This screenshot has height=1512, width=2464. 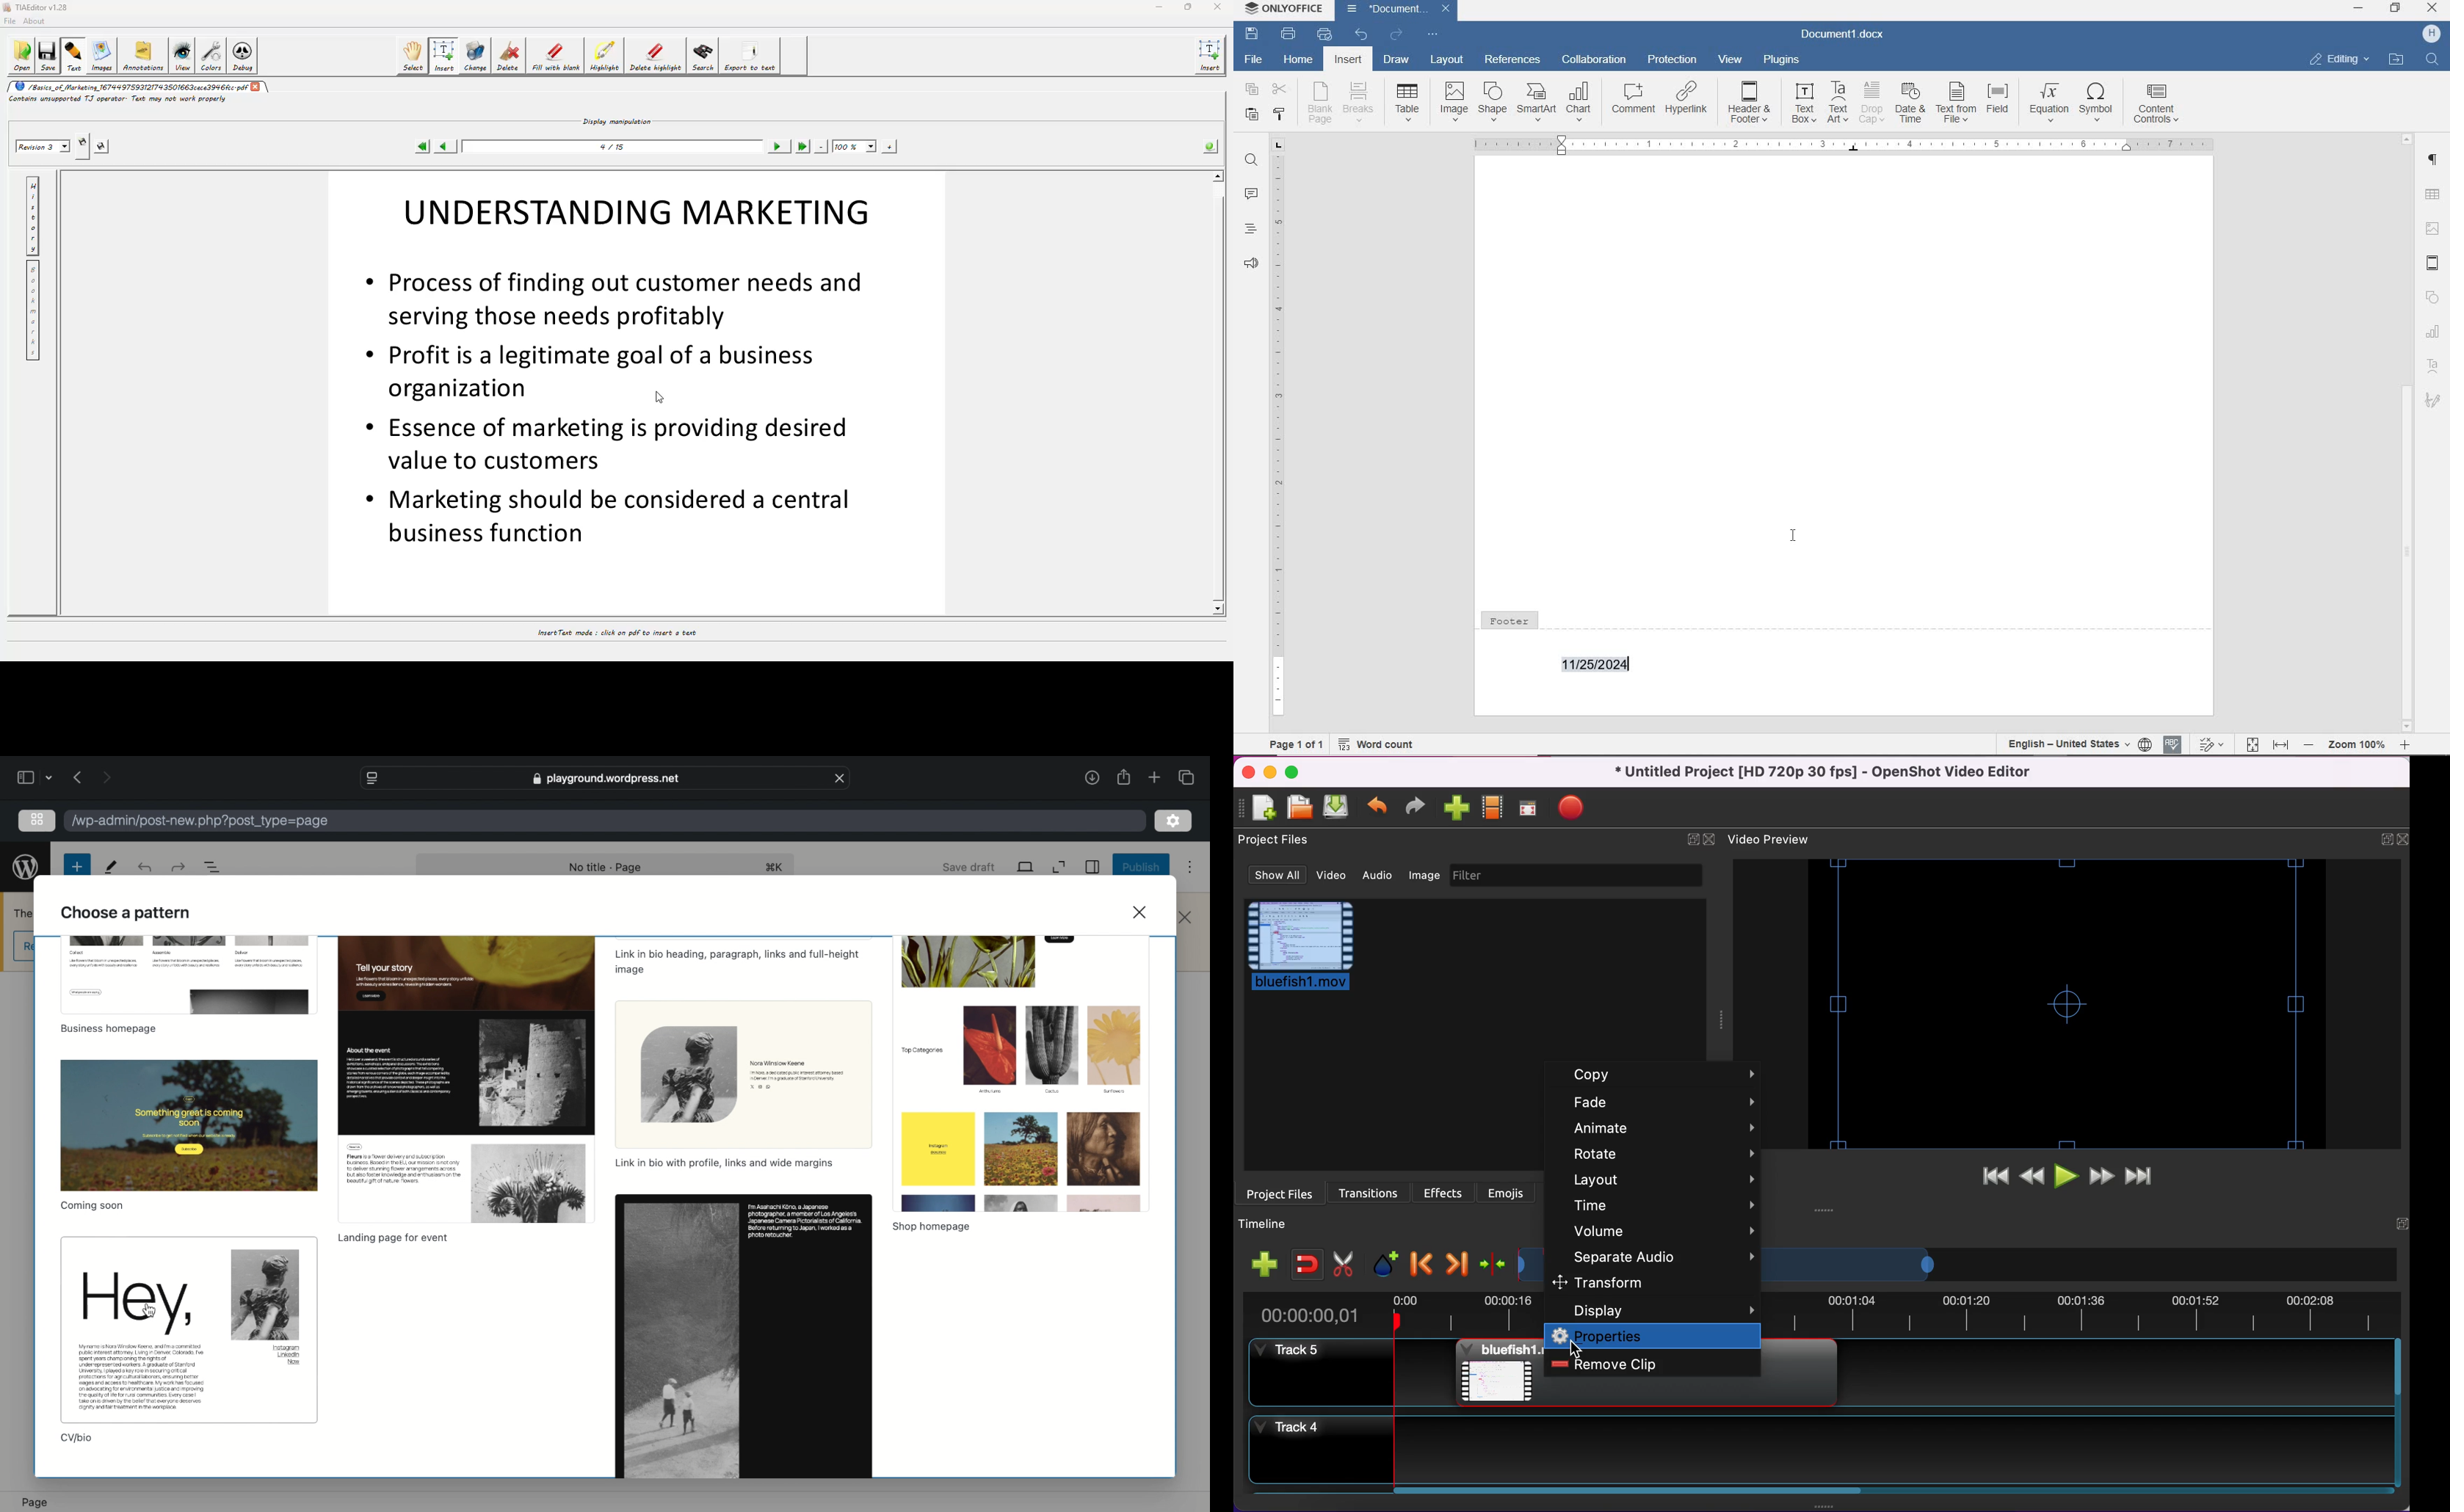 What do you see at coordinates (1281, 1195) in the screenshot?
I see `project files` at bounding box center [1281, 1195].